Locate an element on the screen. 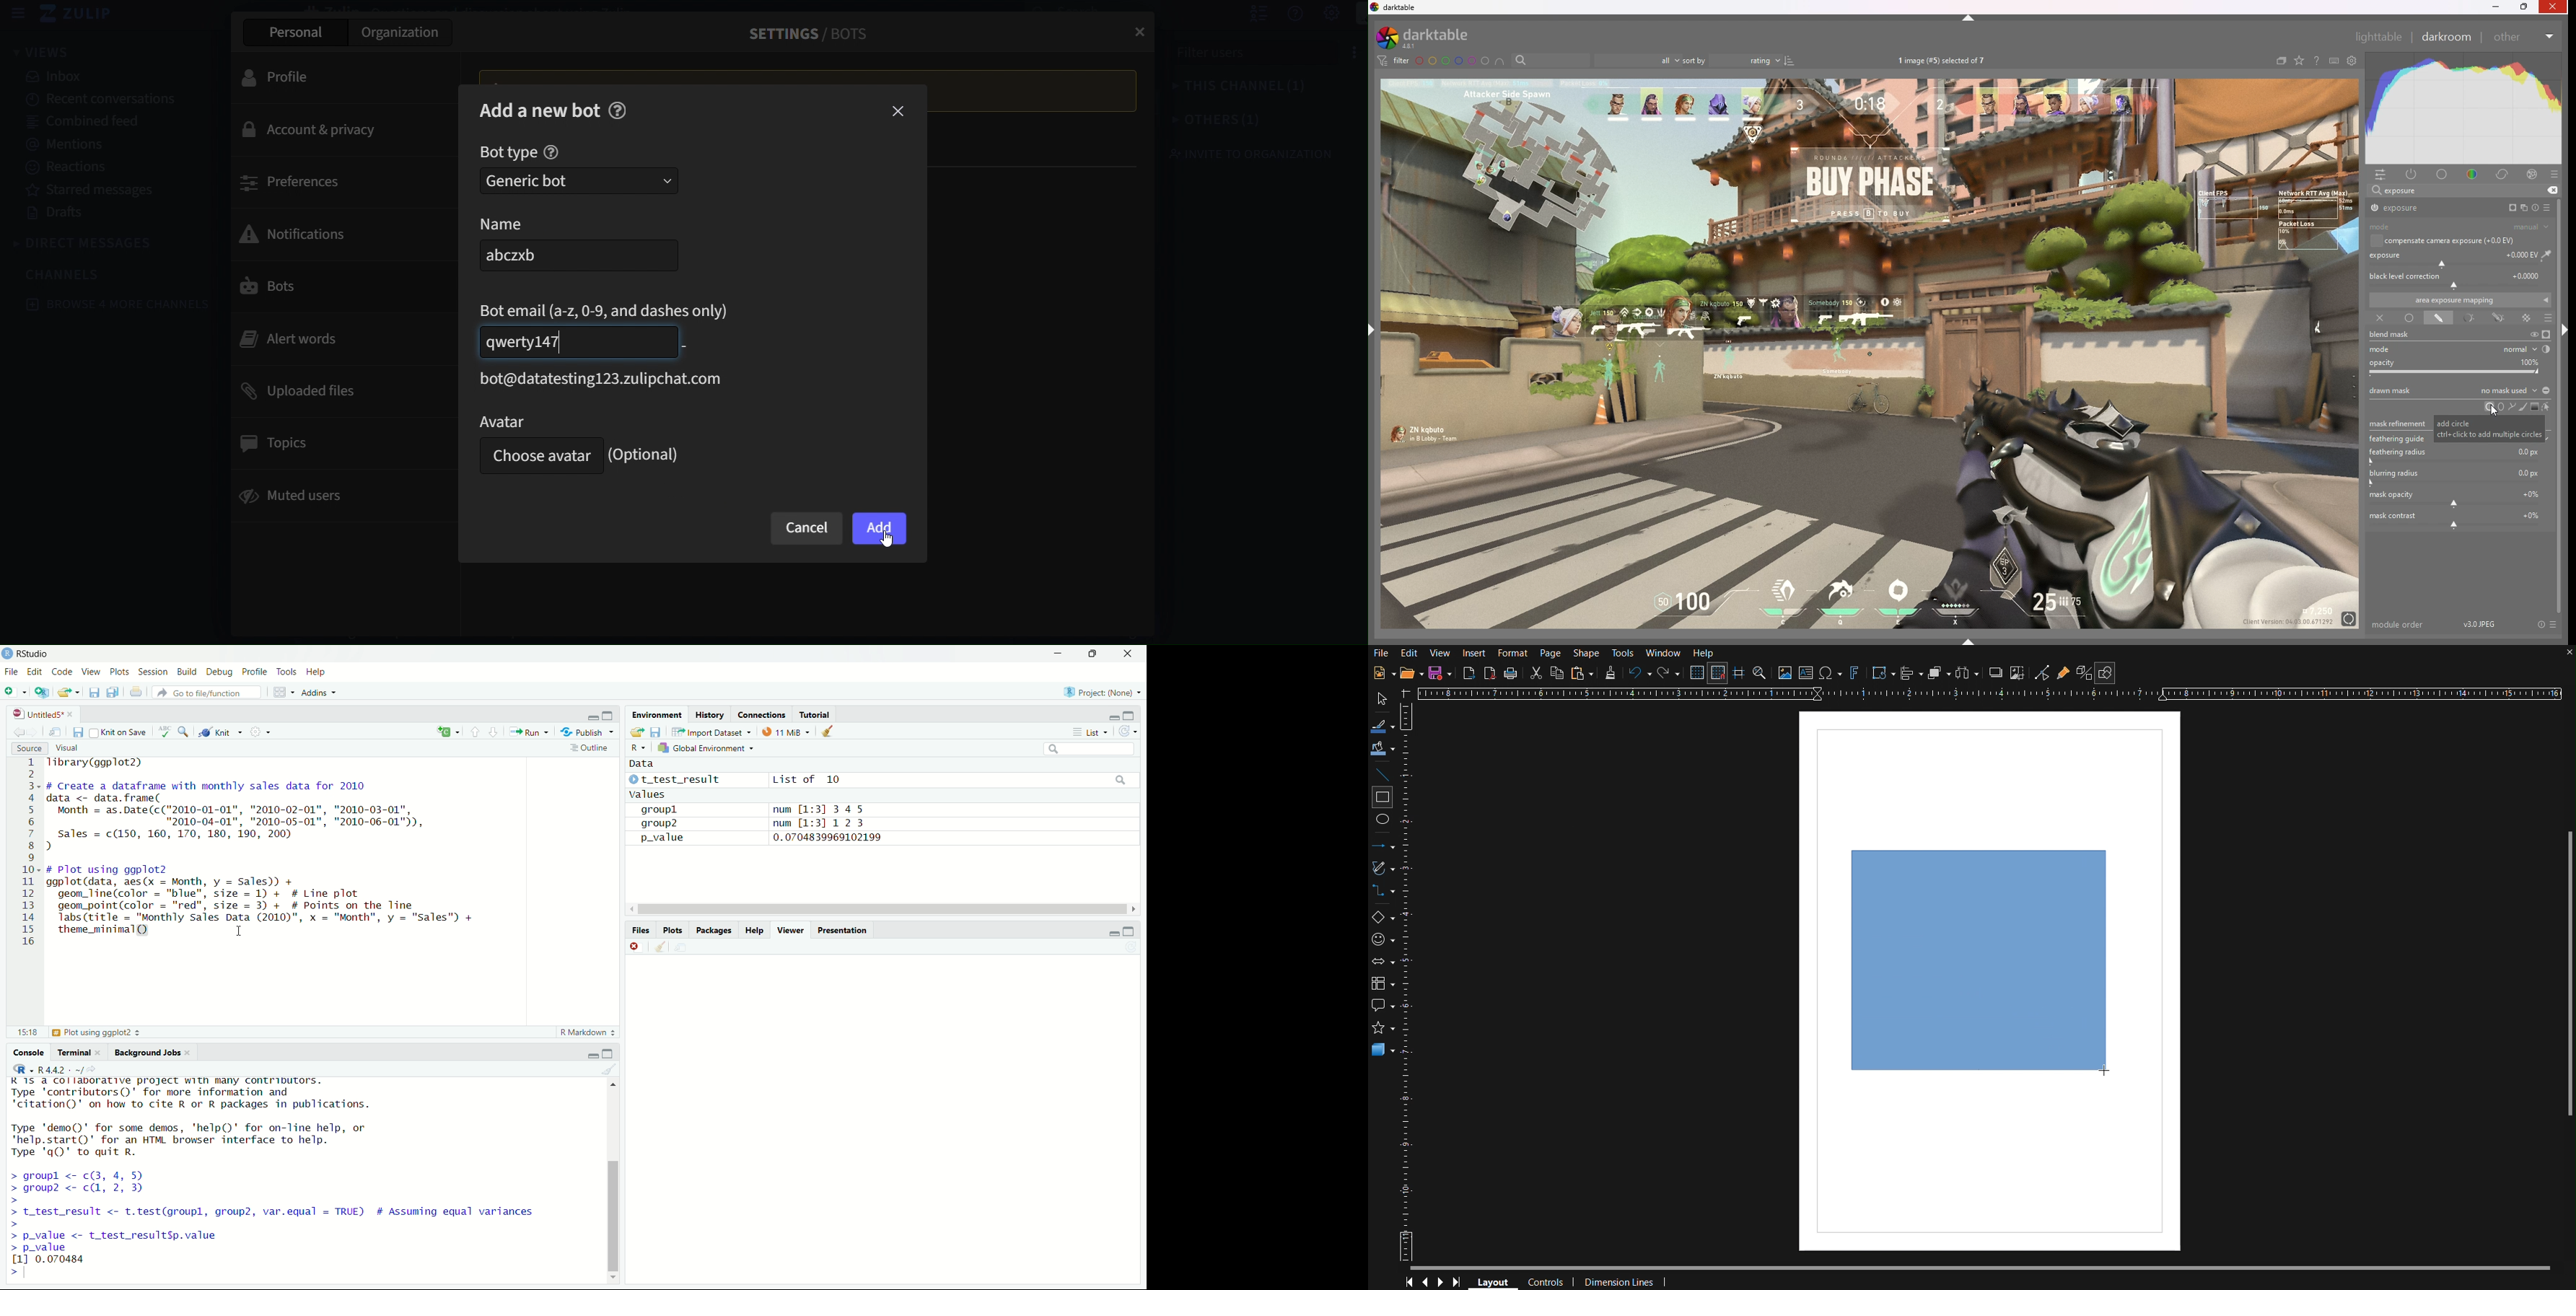 This screenshot has height=1316, width=2576. library(ggplot2)

# Create a dataframe with monthly sales data for 2010

data <- data.frame(
Month = as.Date(c("2010-01-01", "2010-02-01", "2010-03-01",

"2010-04-01", "2010-05-01", "2010-06-01")),

sales = c(150, 160, 170, 180, 190, 200)

)

# Plot using ggplot2

ggplot(data, aes(x = Month, y = Sales)) +
geom_line(color = "blue", size = 1) + # Line plot
geom_point(color = "red", size = 3) + # Points on the Tine
Tabs (title = "Monthly Sales Data (2010)", x = "Month", y = "Sales") +
theme_minimal(Q) 1 is located at coordinates (329, 853).